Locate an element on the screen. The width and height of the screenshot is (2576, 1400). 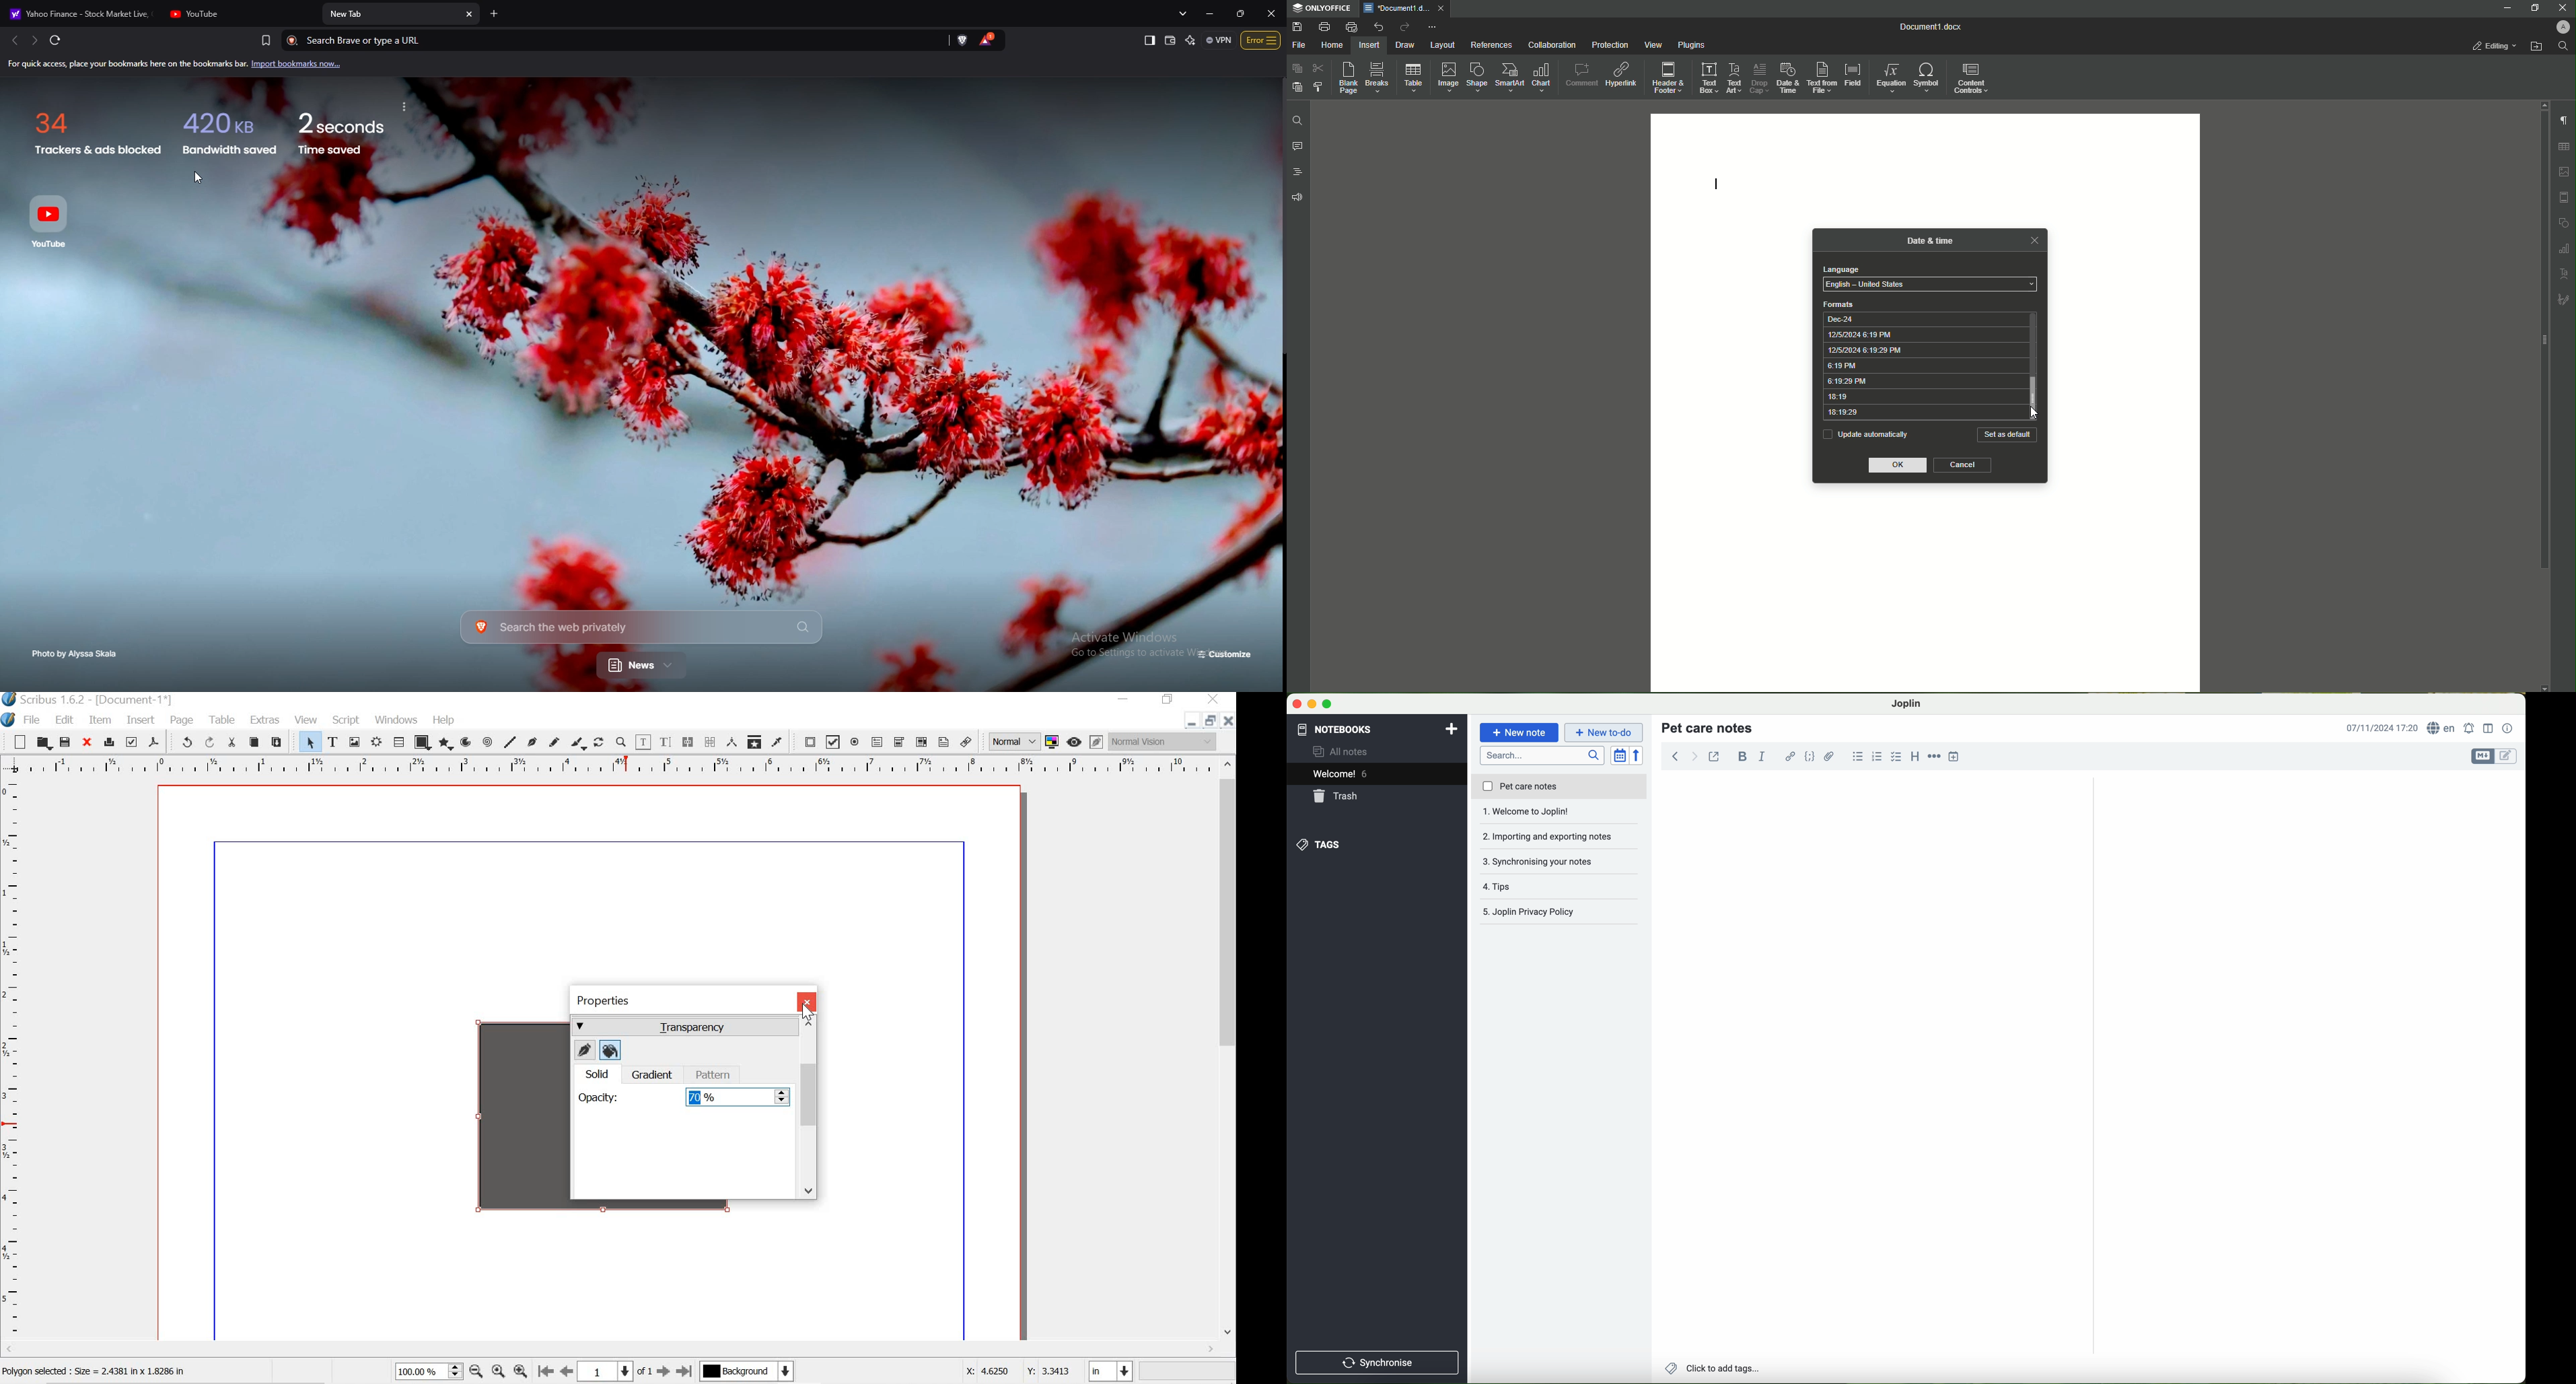
ruler is located at coordinates (607, 765).